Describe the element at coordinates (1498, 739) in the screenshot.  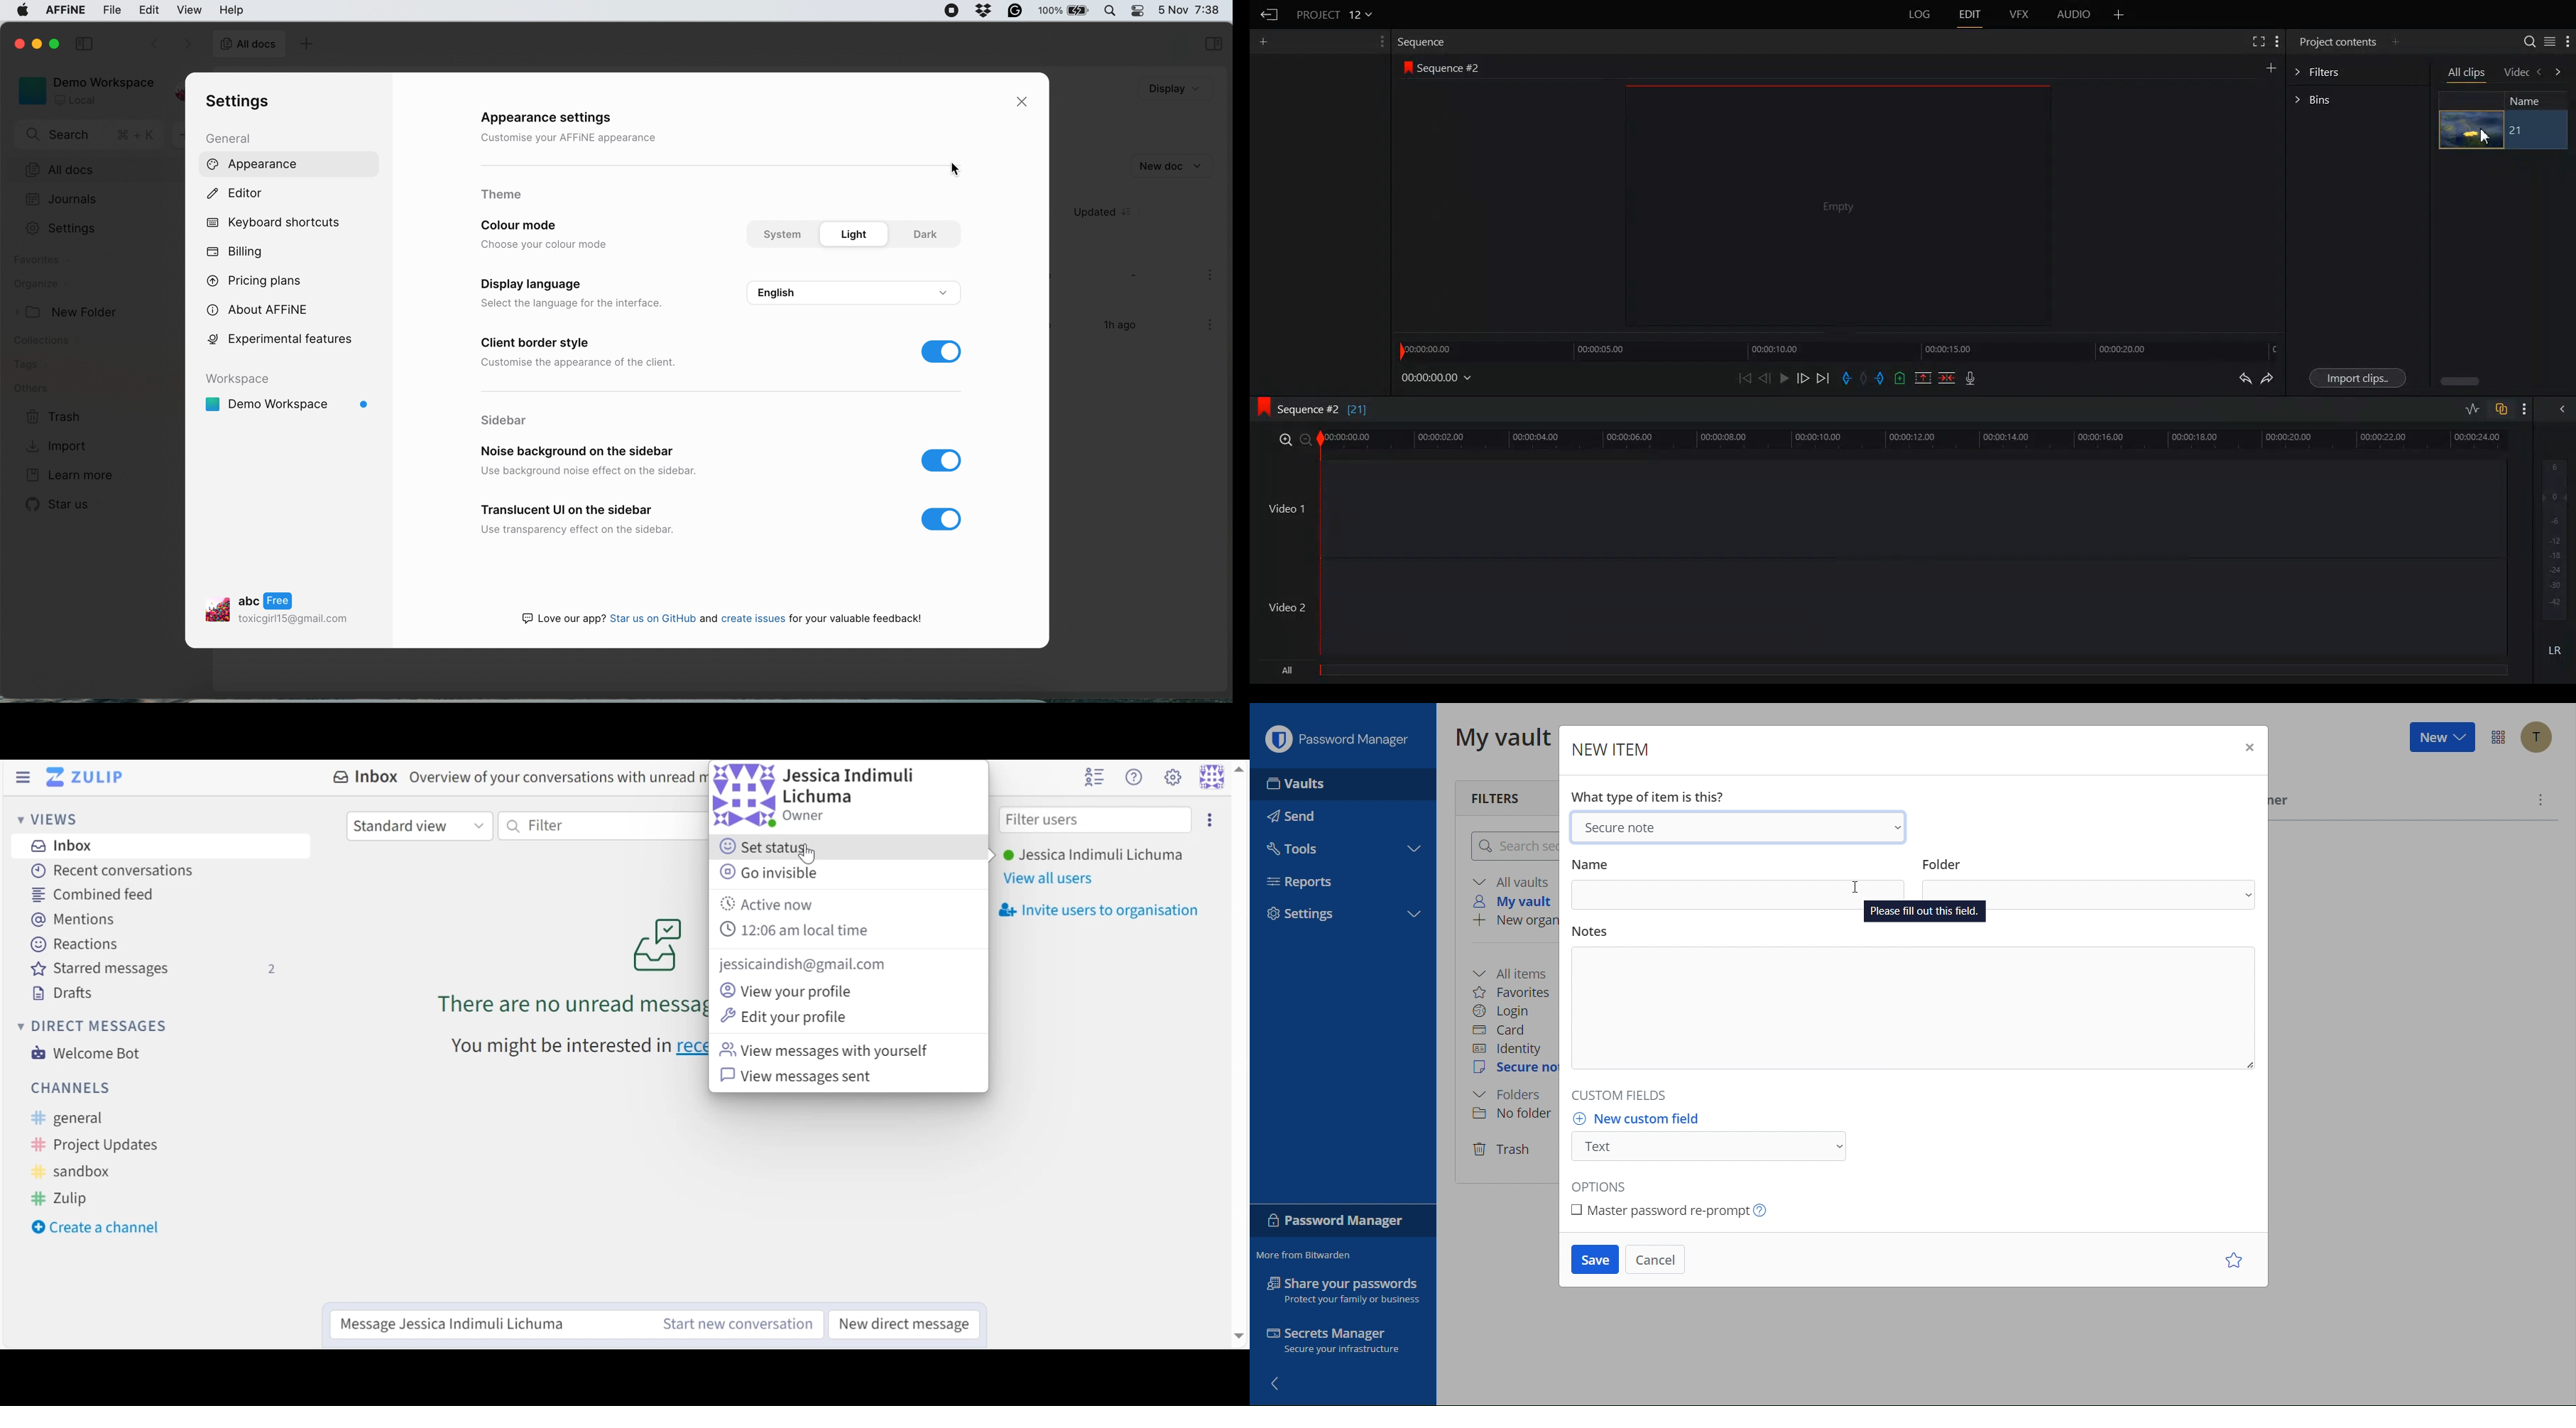
I see `My vault` at that location.